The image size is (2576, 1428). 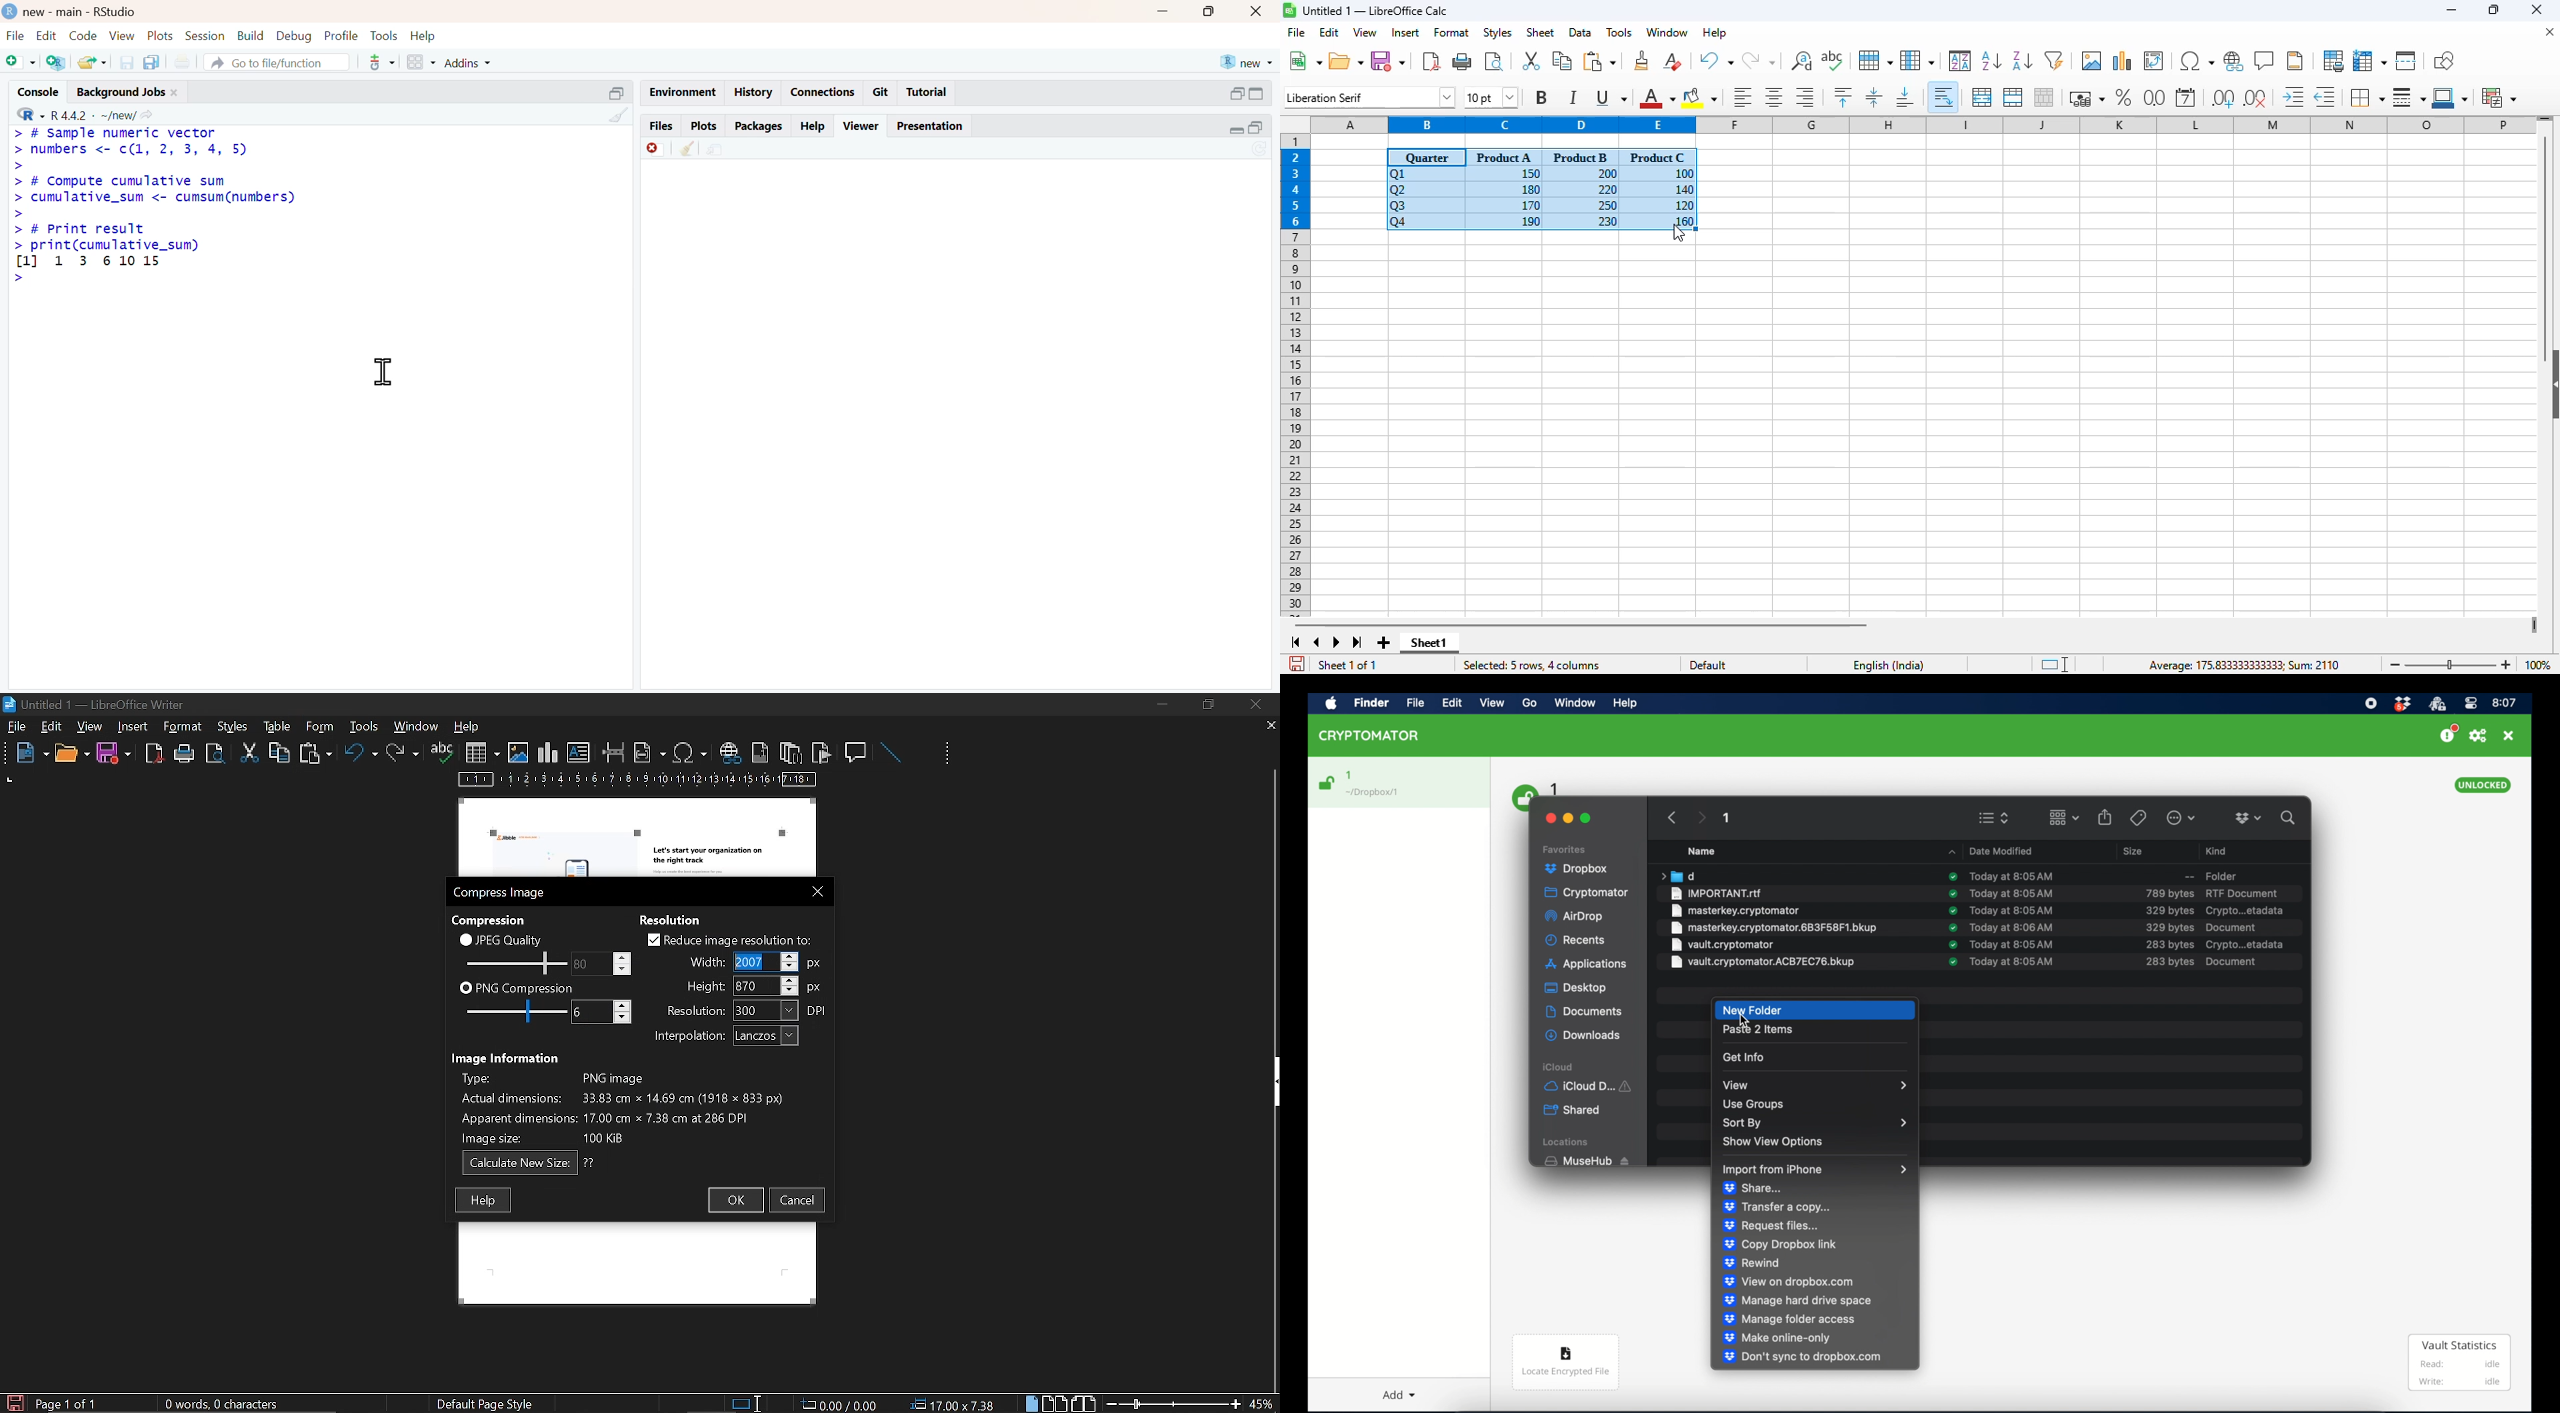 I want to click on toggle print preview, so click(x=218, y=754).